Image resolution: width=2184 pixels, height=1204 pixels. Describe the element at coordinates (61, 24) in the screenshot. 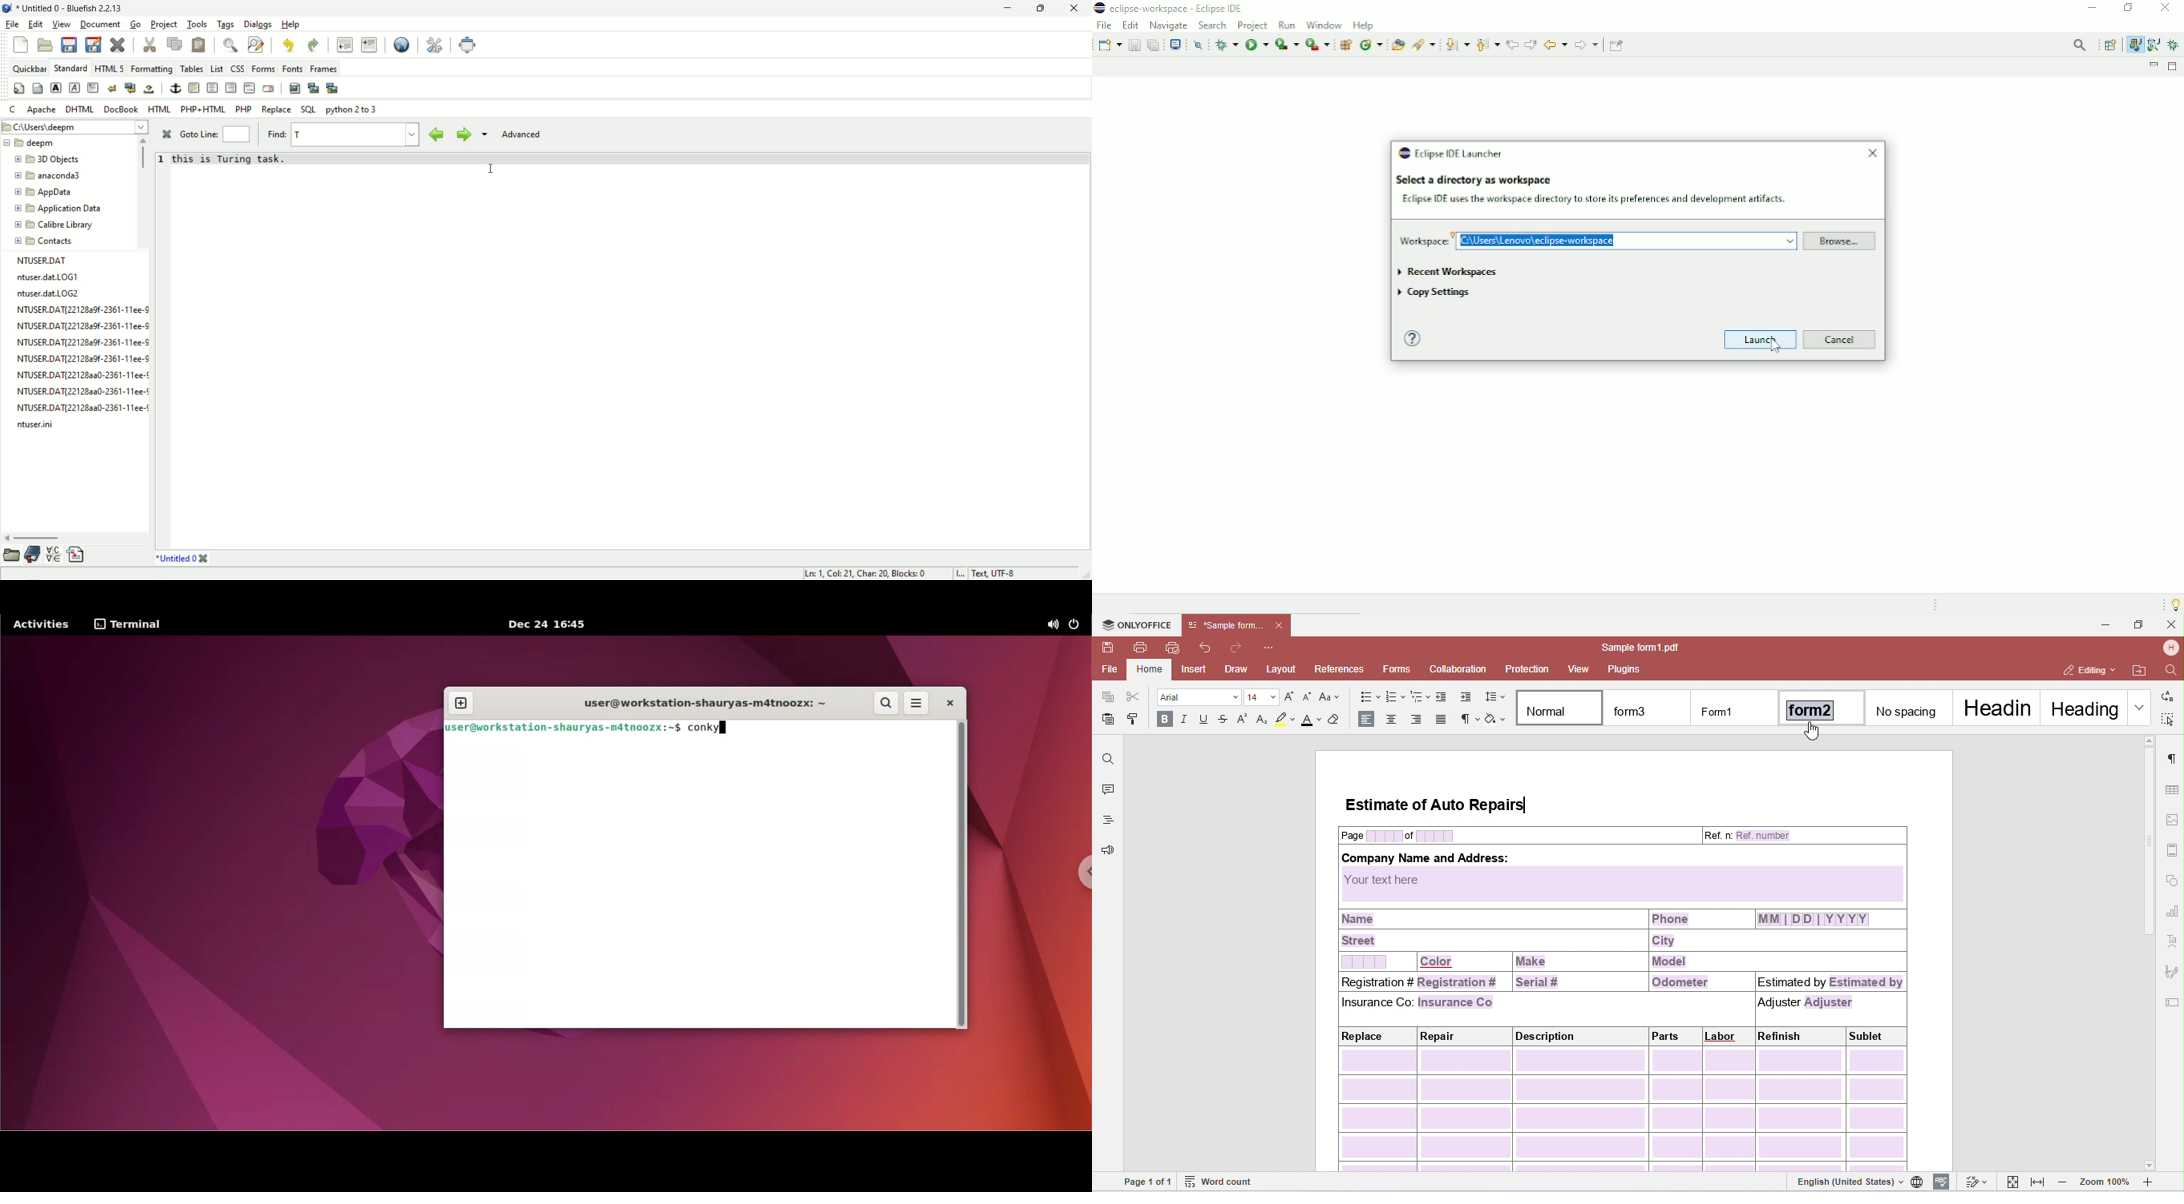

I see `view` at that location.